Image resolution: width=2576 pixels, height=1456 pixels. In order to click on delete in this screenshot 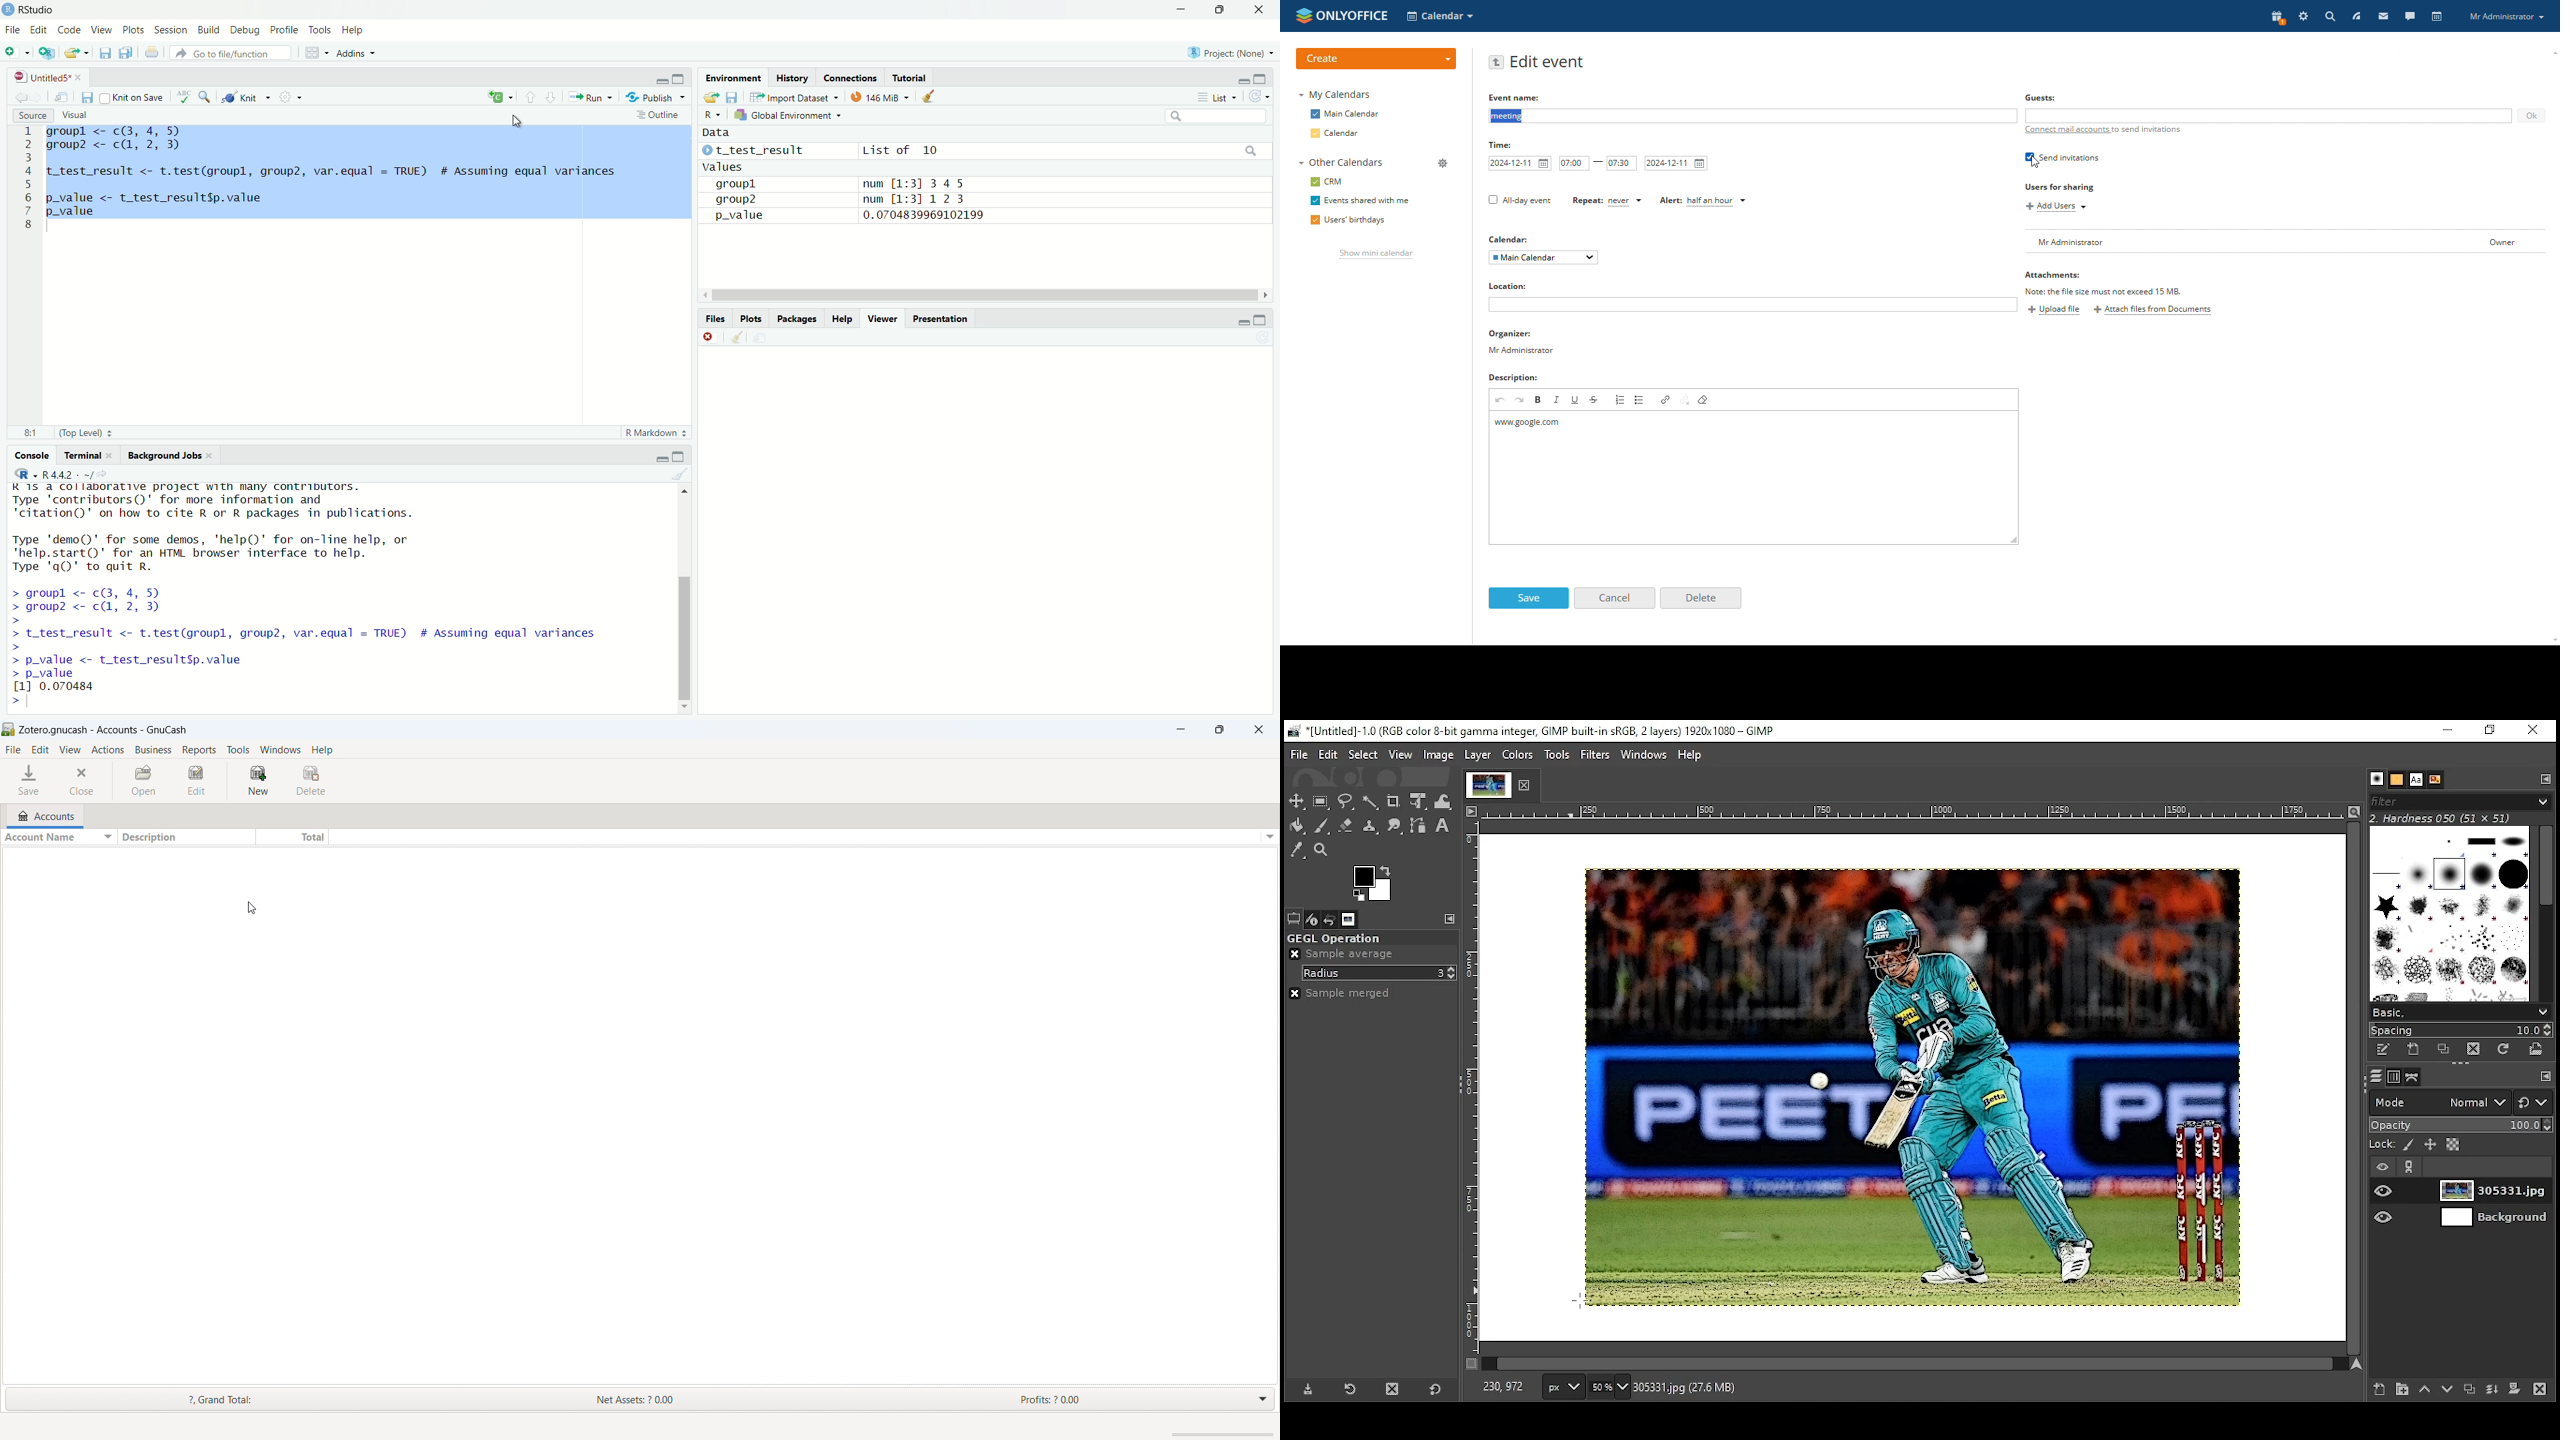, I will do `click(311, 779)`.